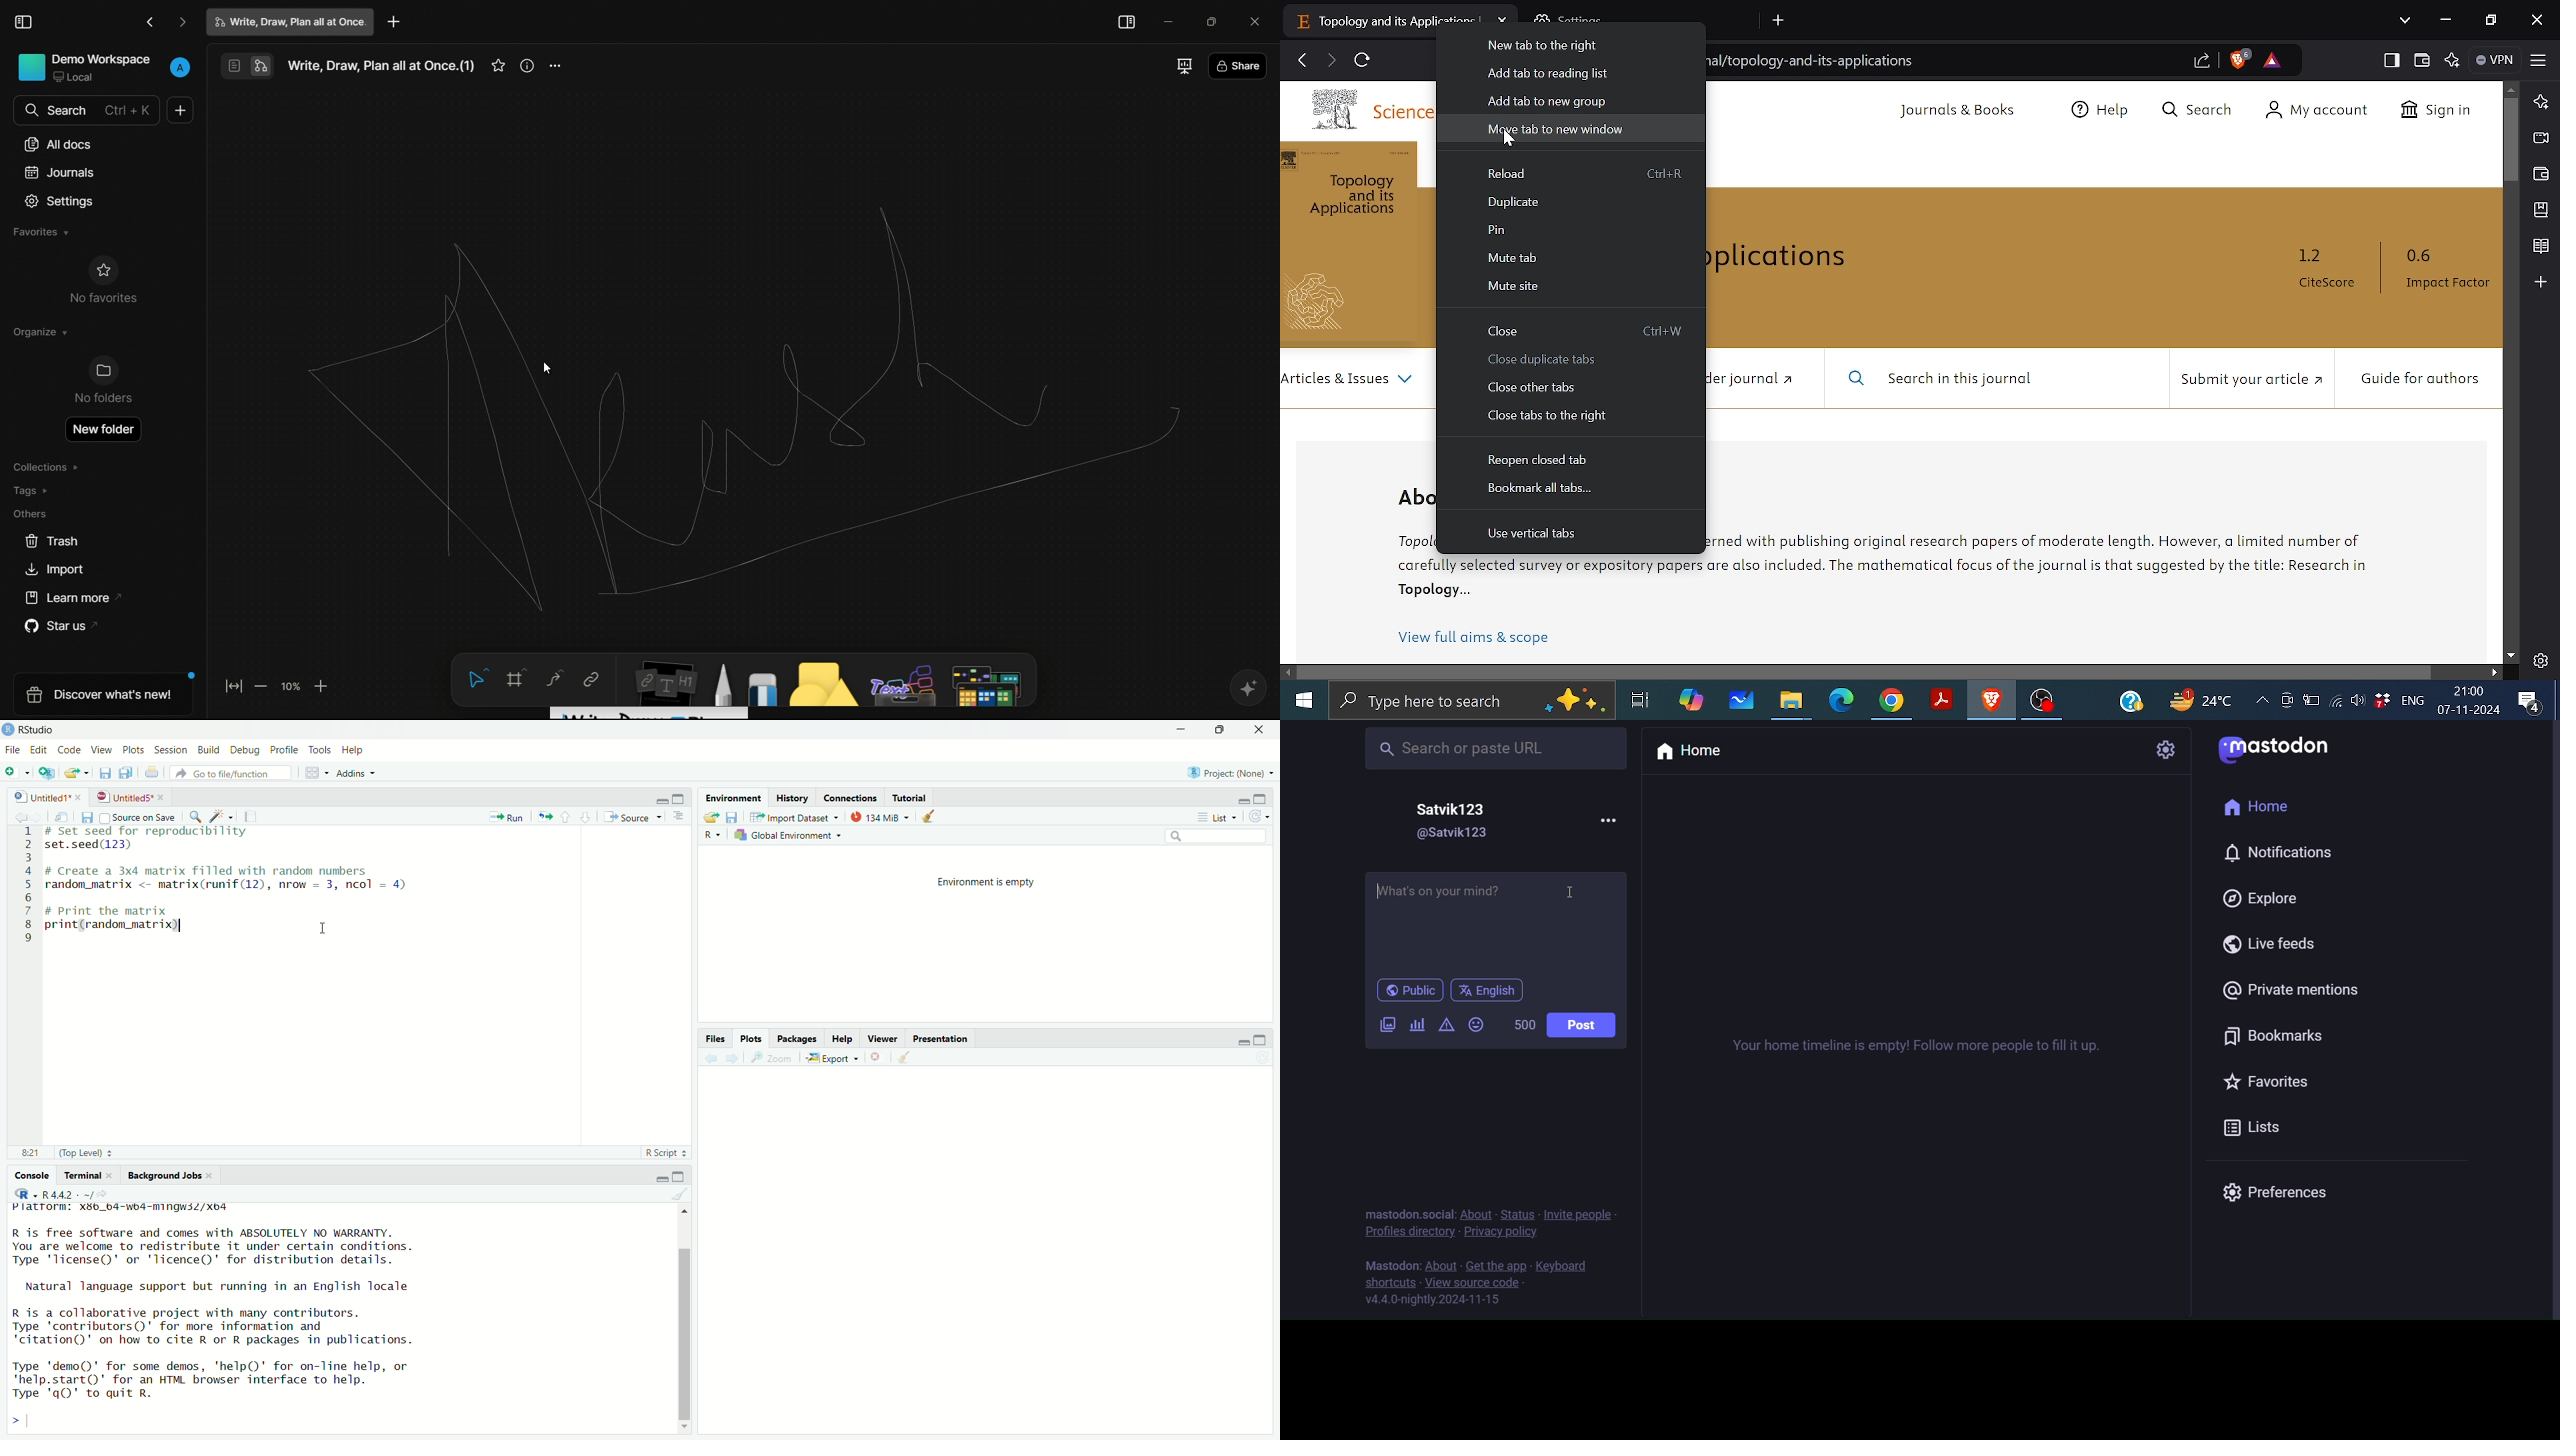  I want to click on Reopen closed tab, so click(1542, 459).